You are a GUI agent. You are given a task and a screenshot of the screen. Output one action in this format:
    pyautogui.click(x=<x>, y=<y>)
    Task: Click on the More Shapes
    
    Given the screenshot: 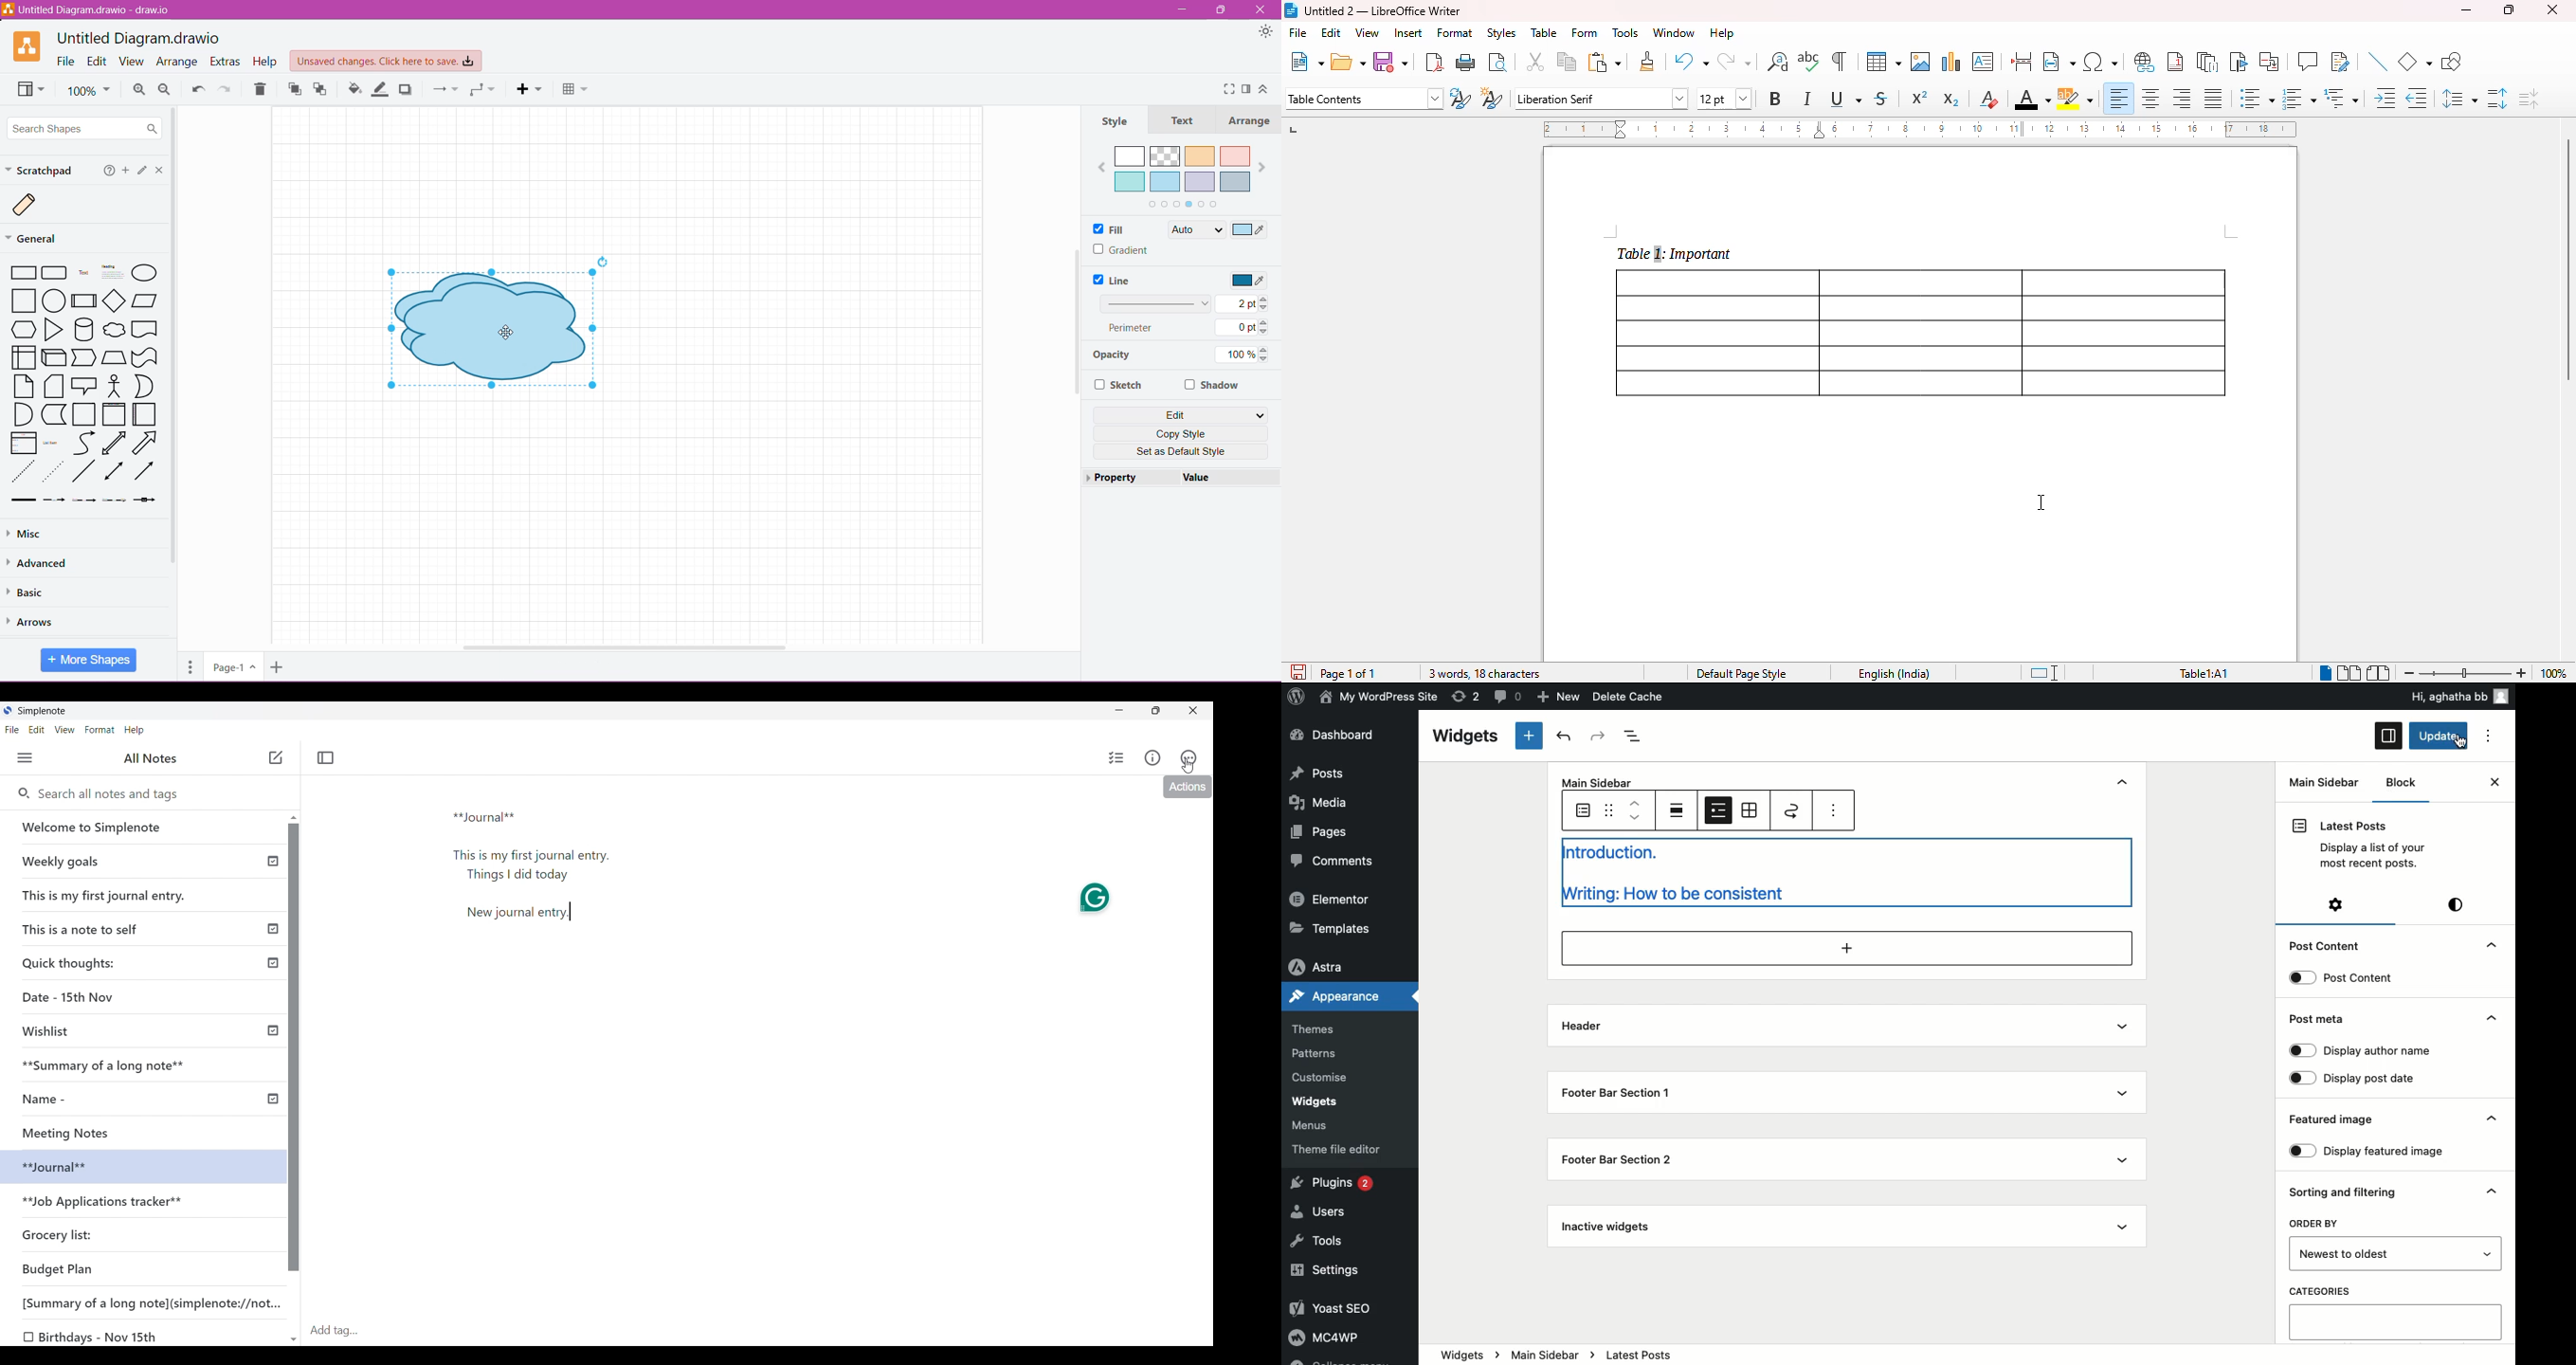 What is the action you would take?
    pyautogui.click(x=88, y=661)
    